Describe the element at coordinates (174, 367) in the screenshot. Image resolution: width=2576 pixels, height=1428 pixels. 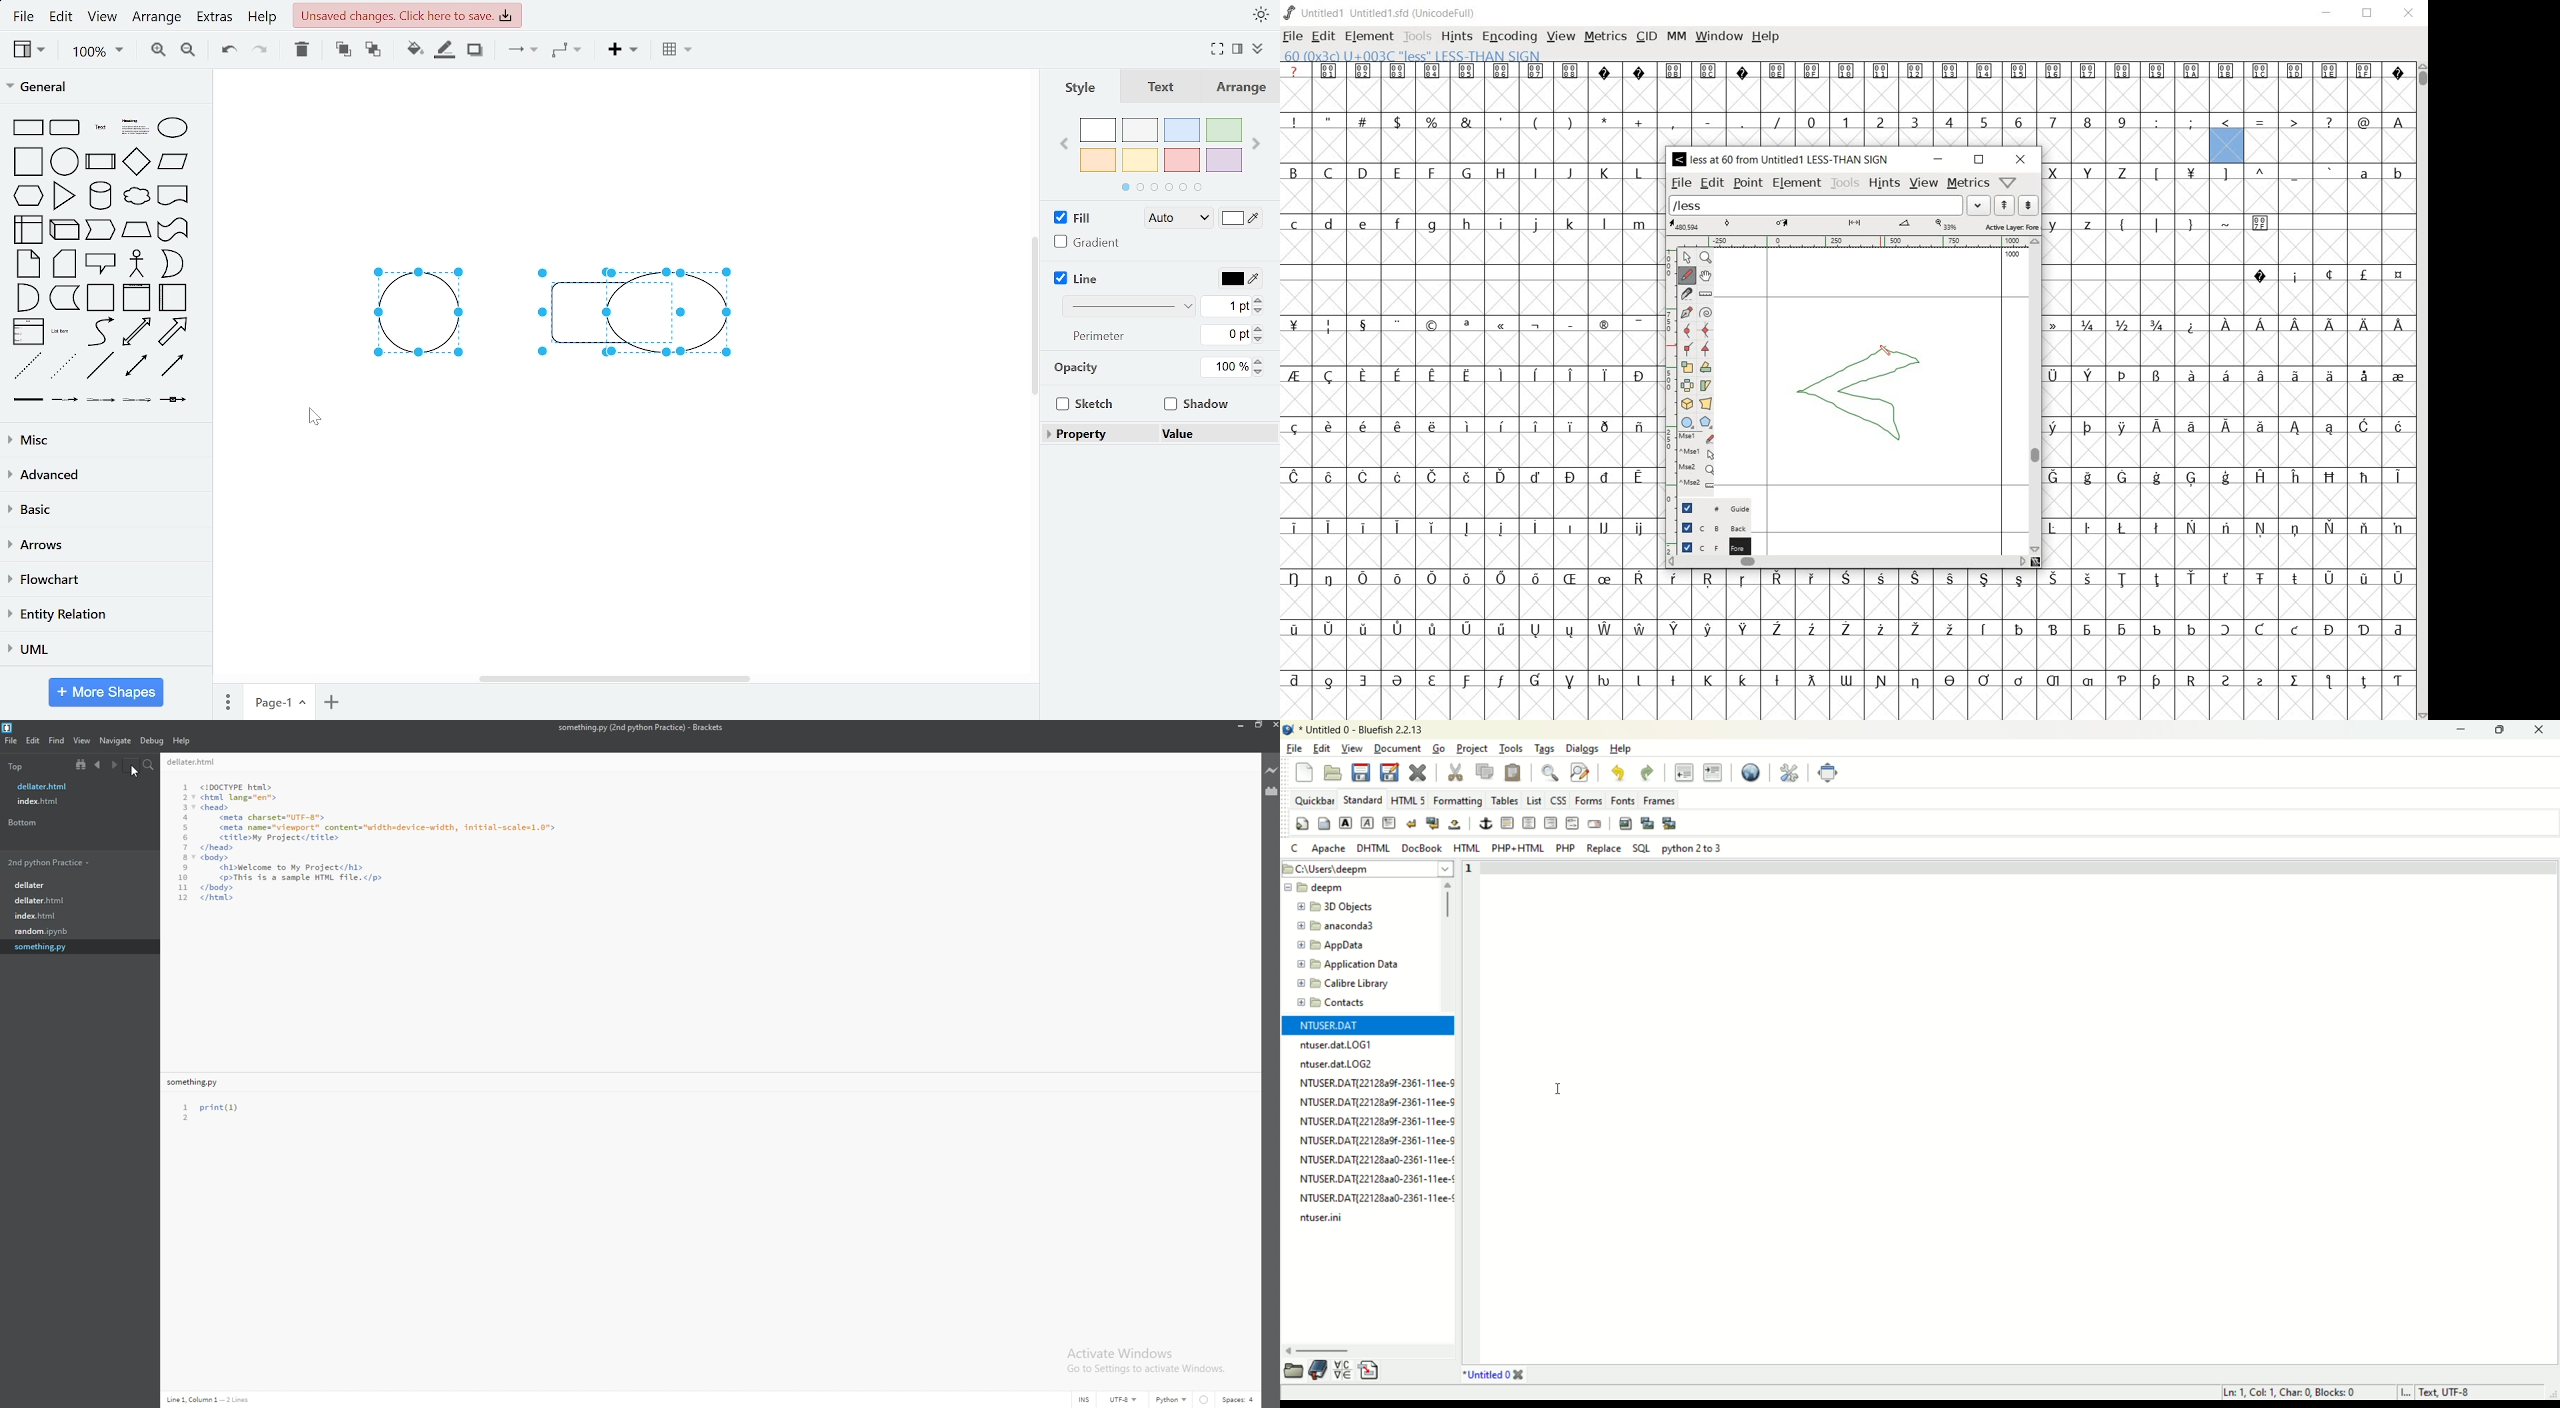
I see `directional connector` at that location.